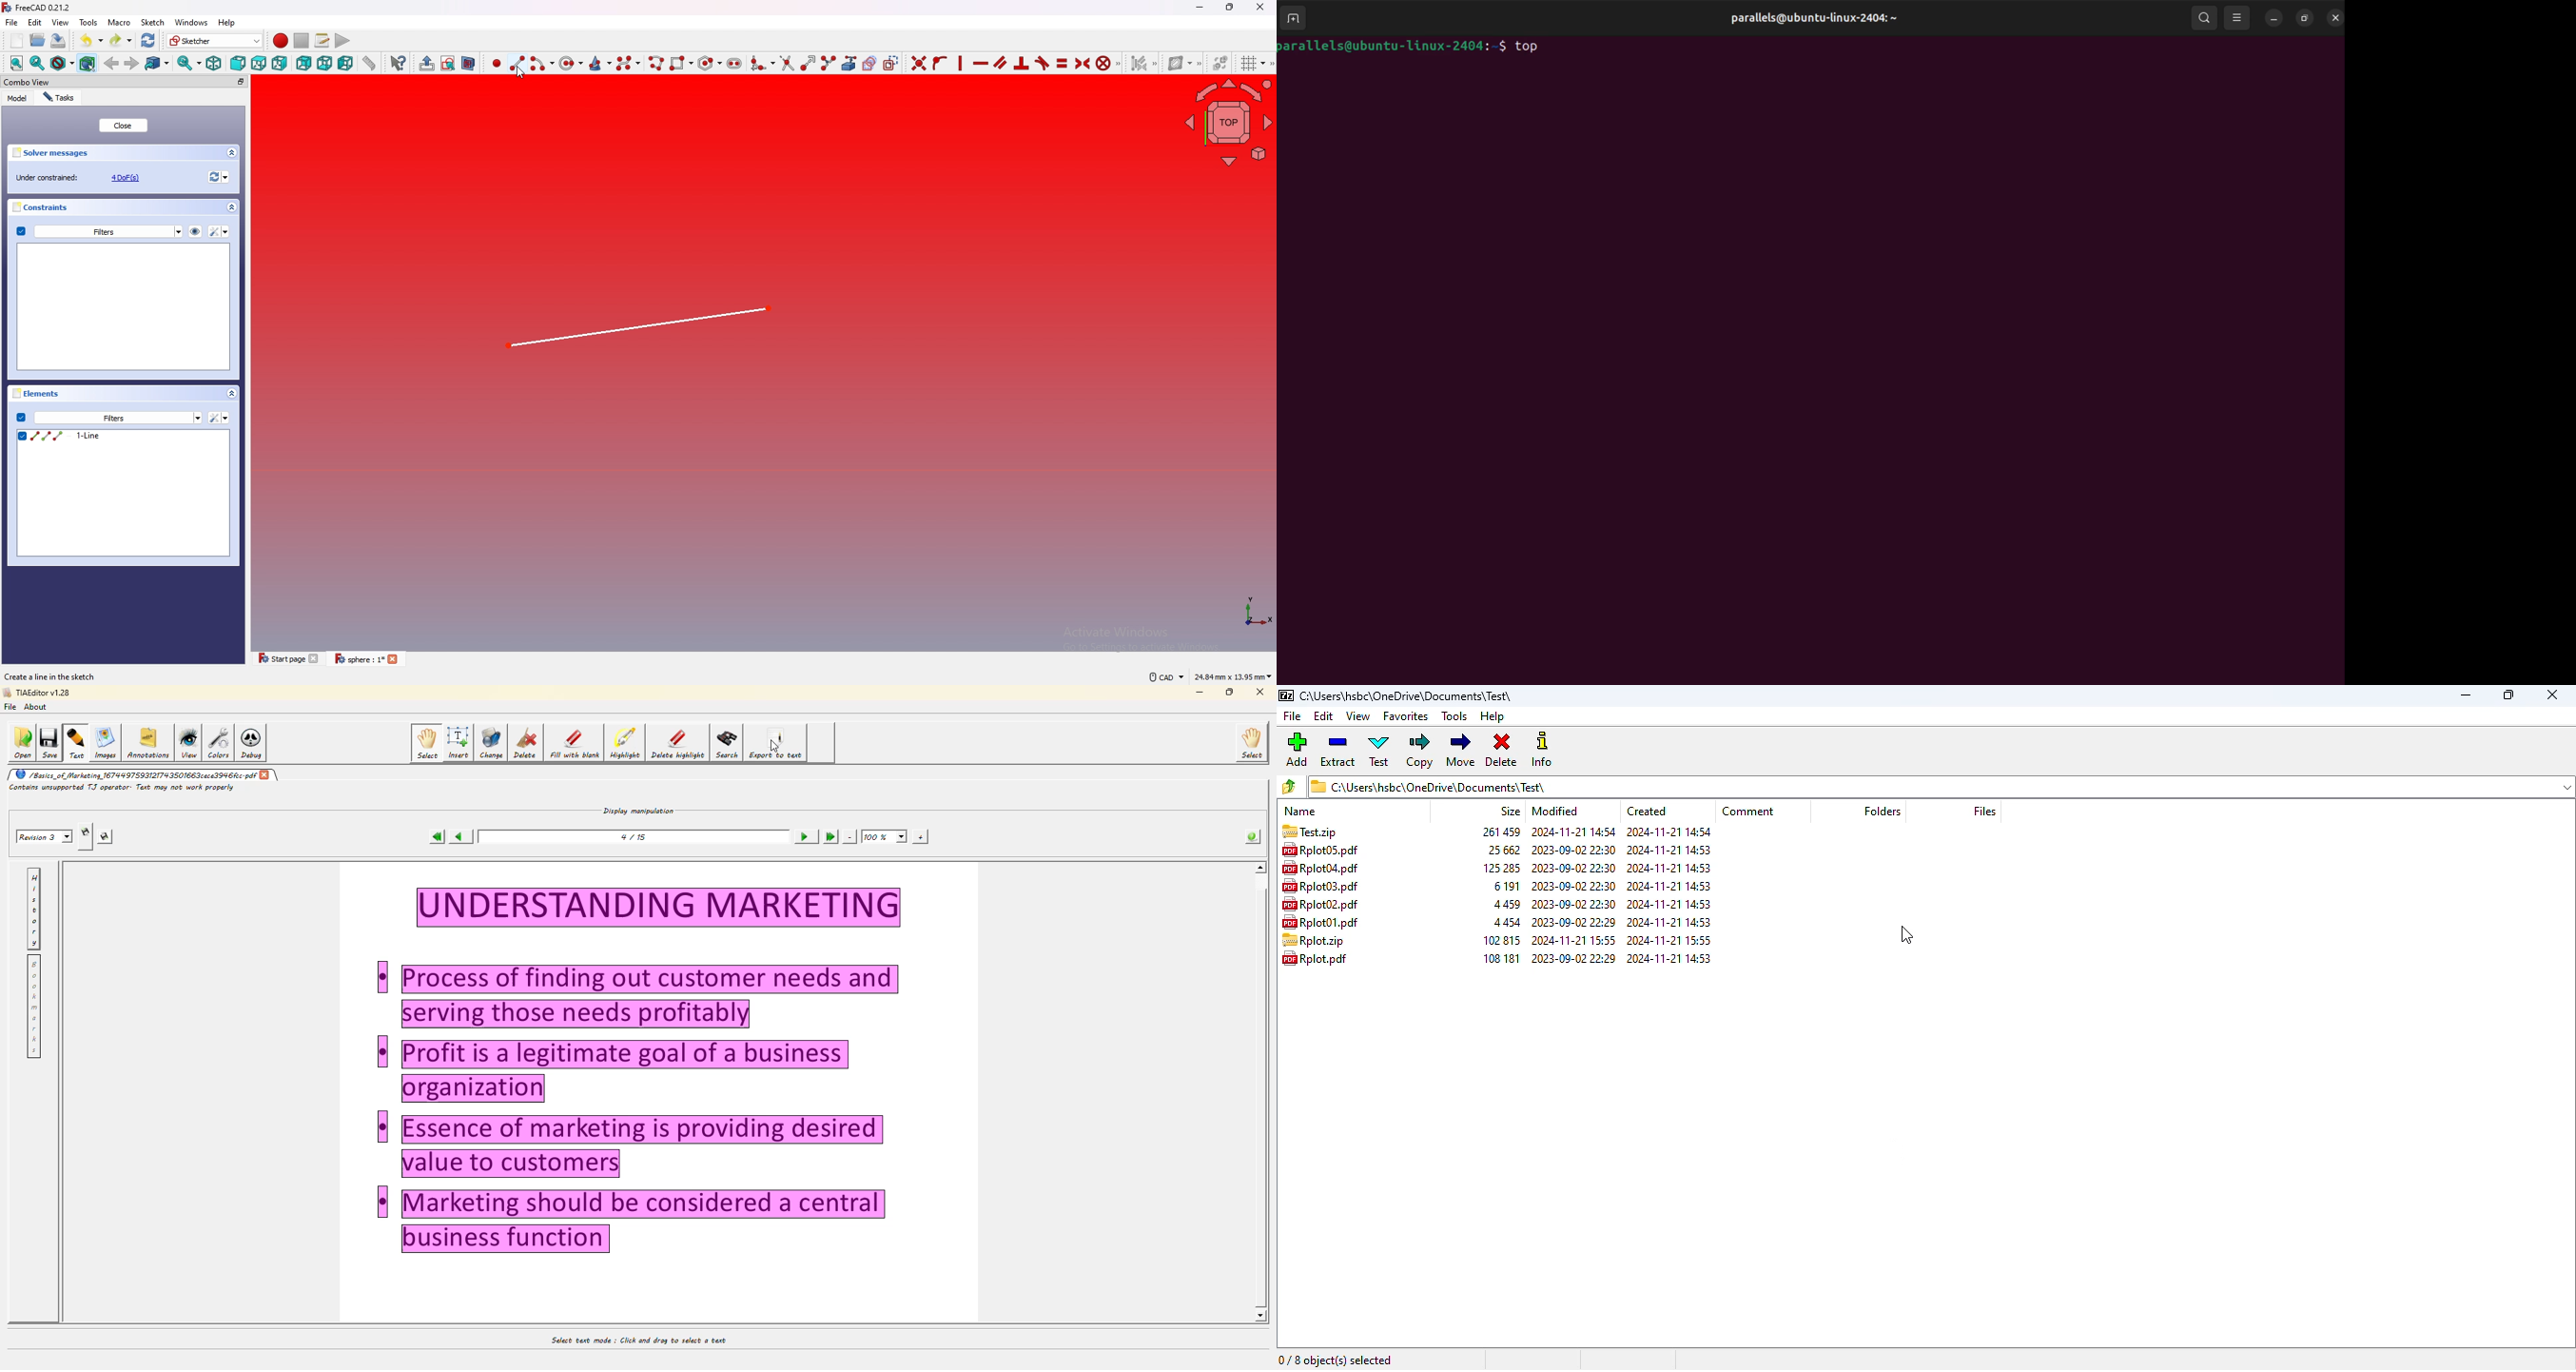  I want to click on Check, so click(21, 417).